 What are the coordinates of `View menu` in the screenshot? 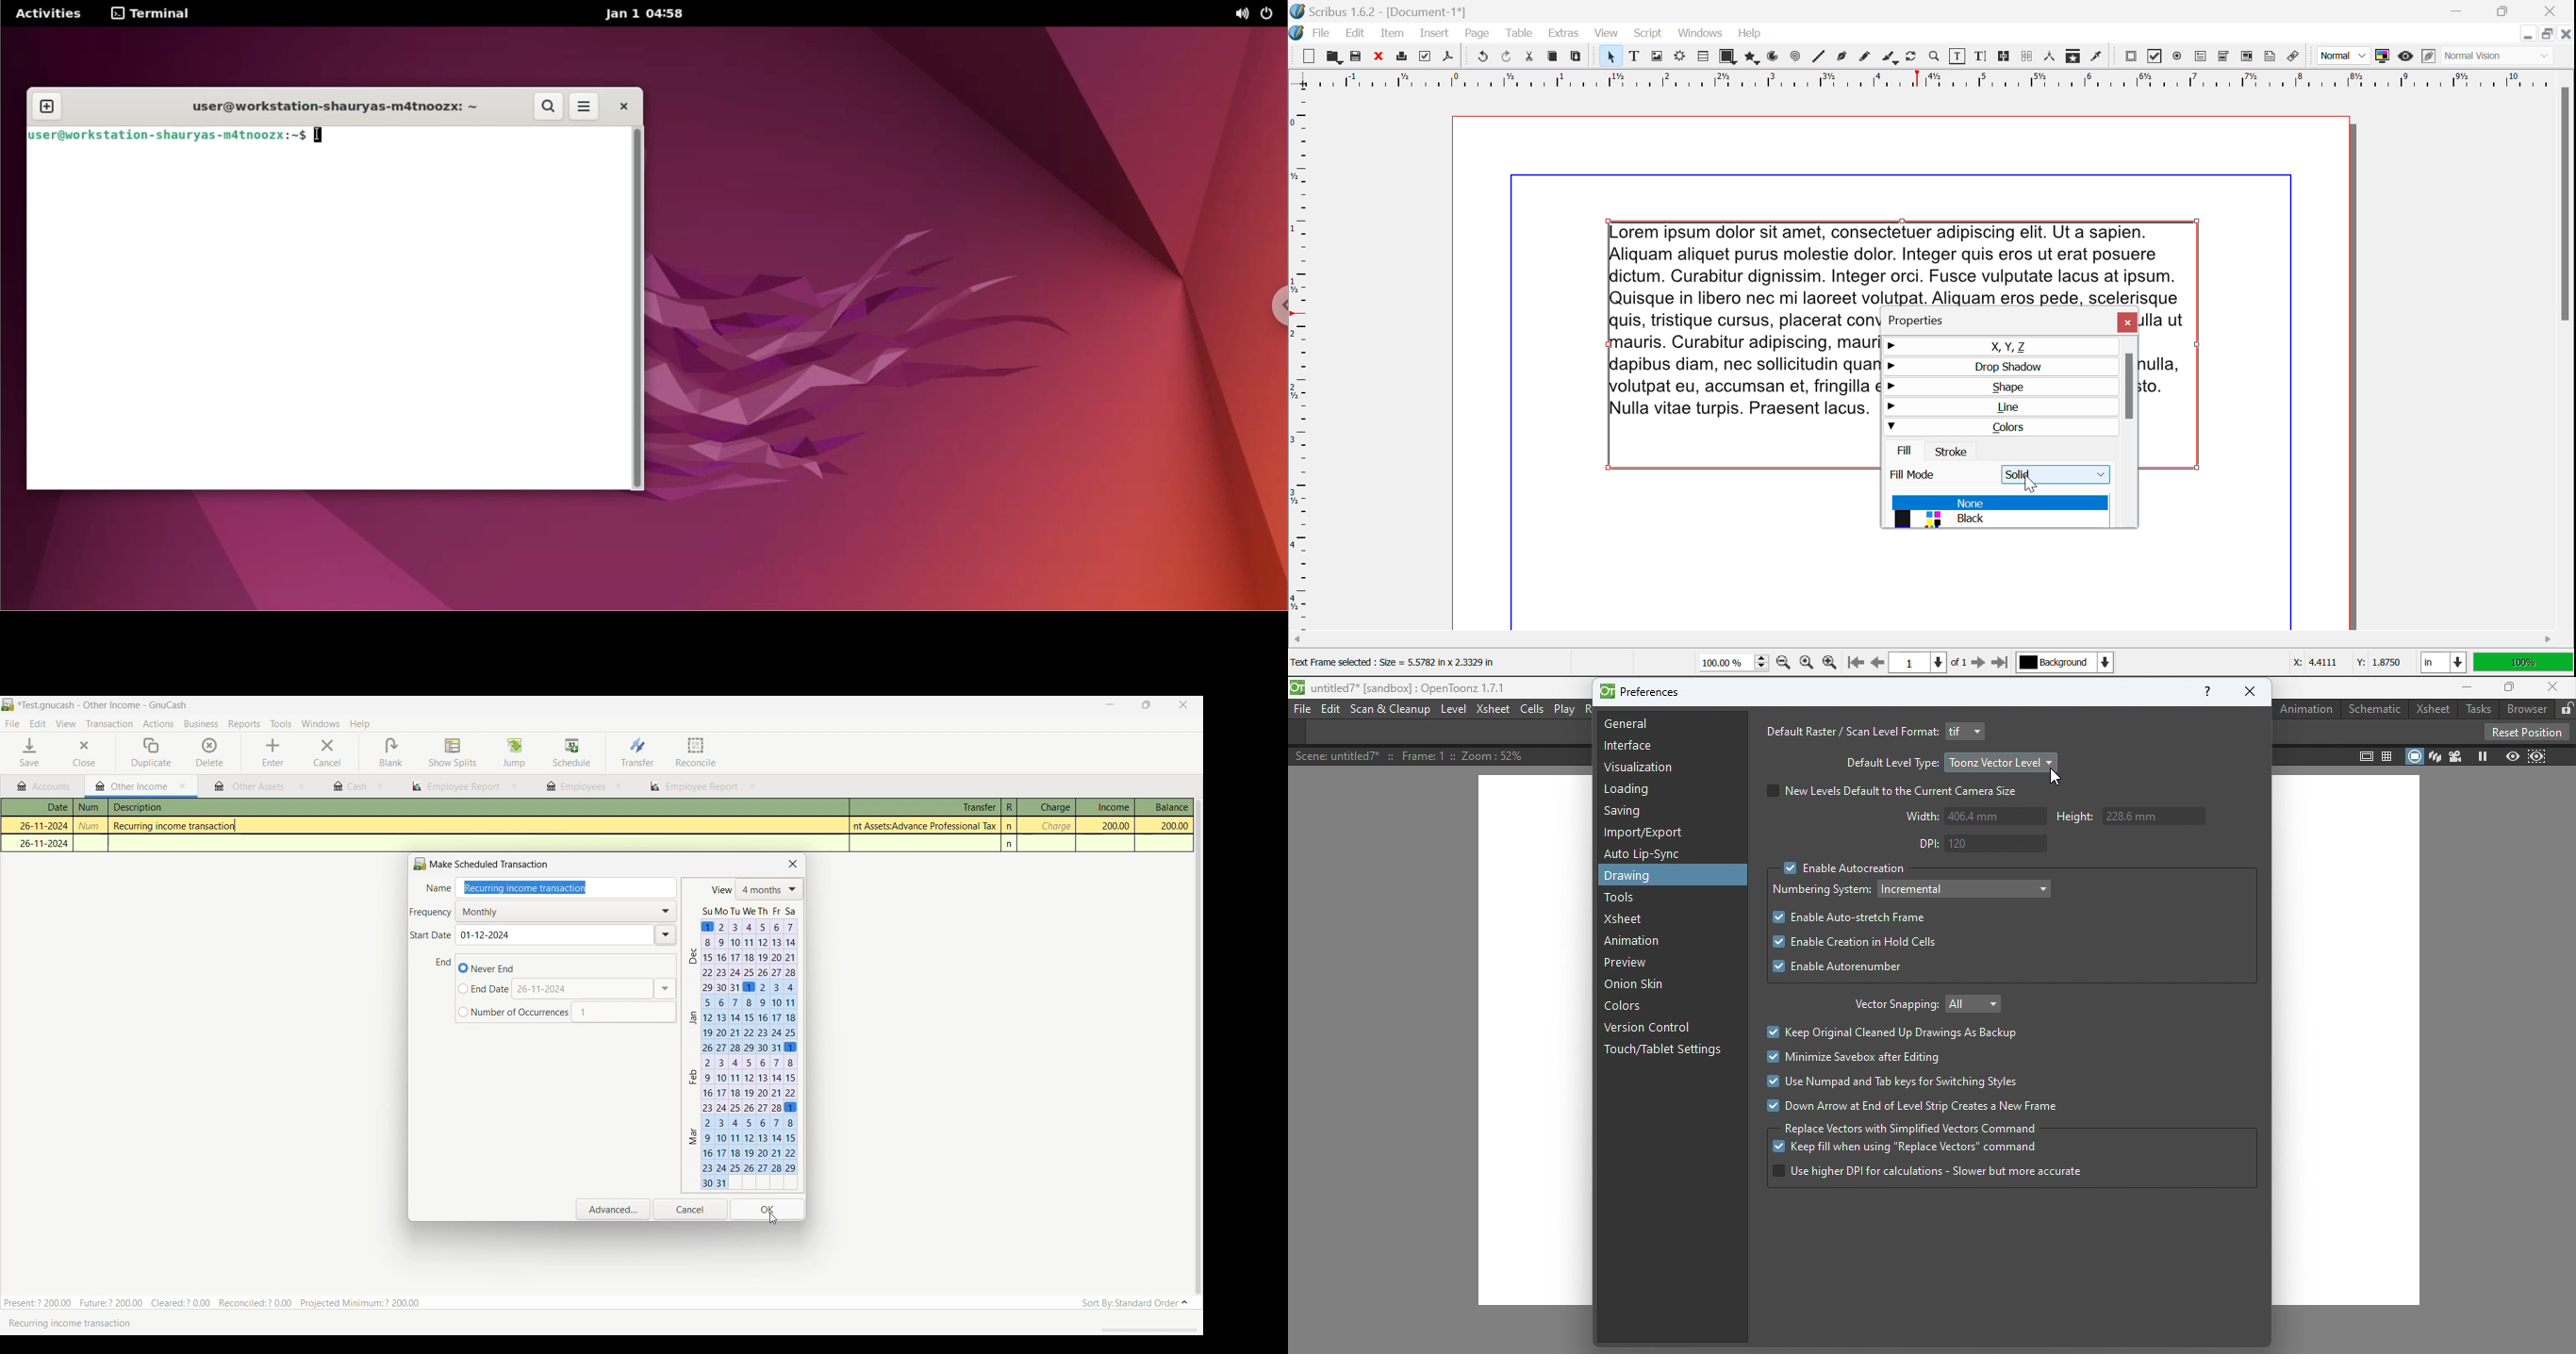 It's located at (65, 724).